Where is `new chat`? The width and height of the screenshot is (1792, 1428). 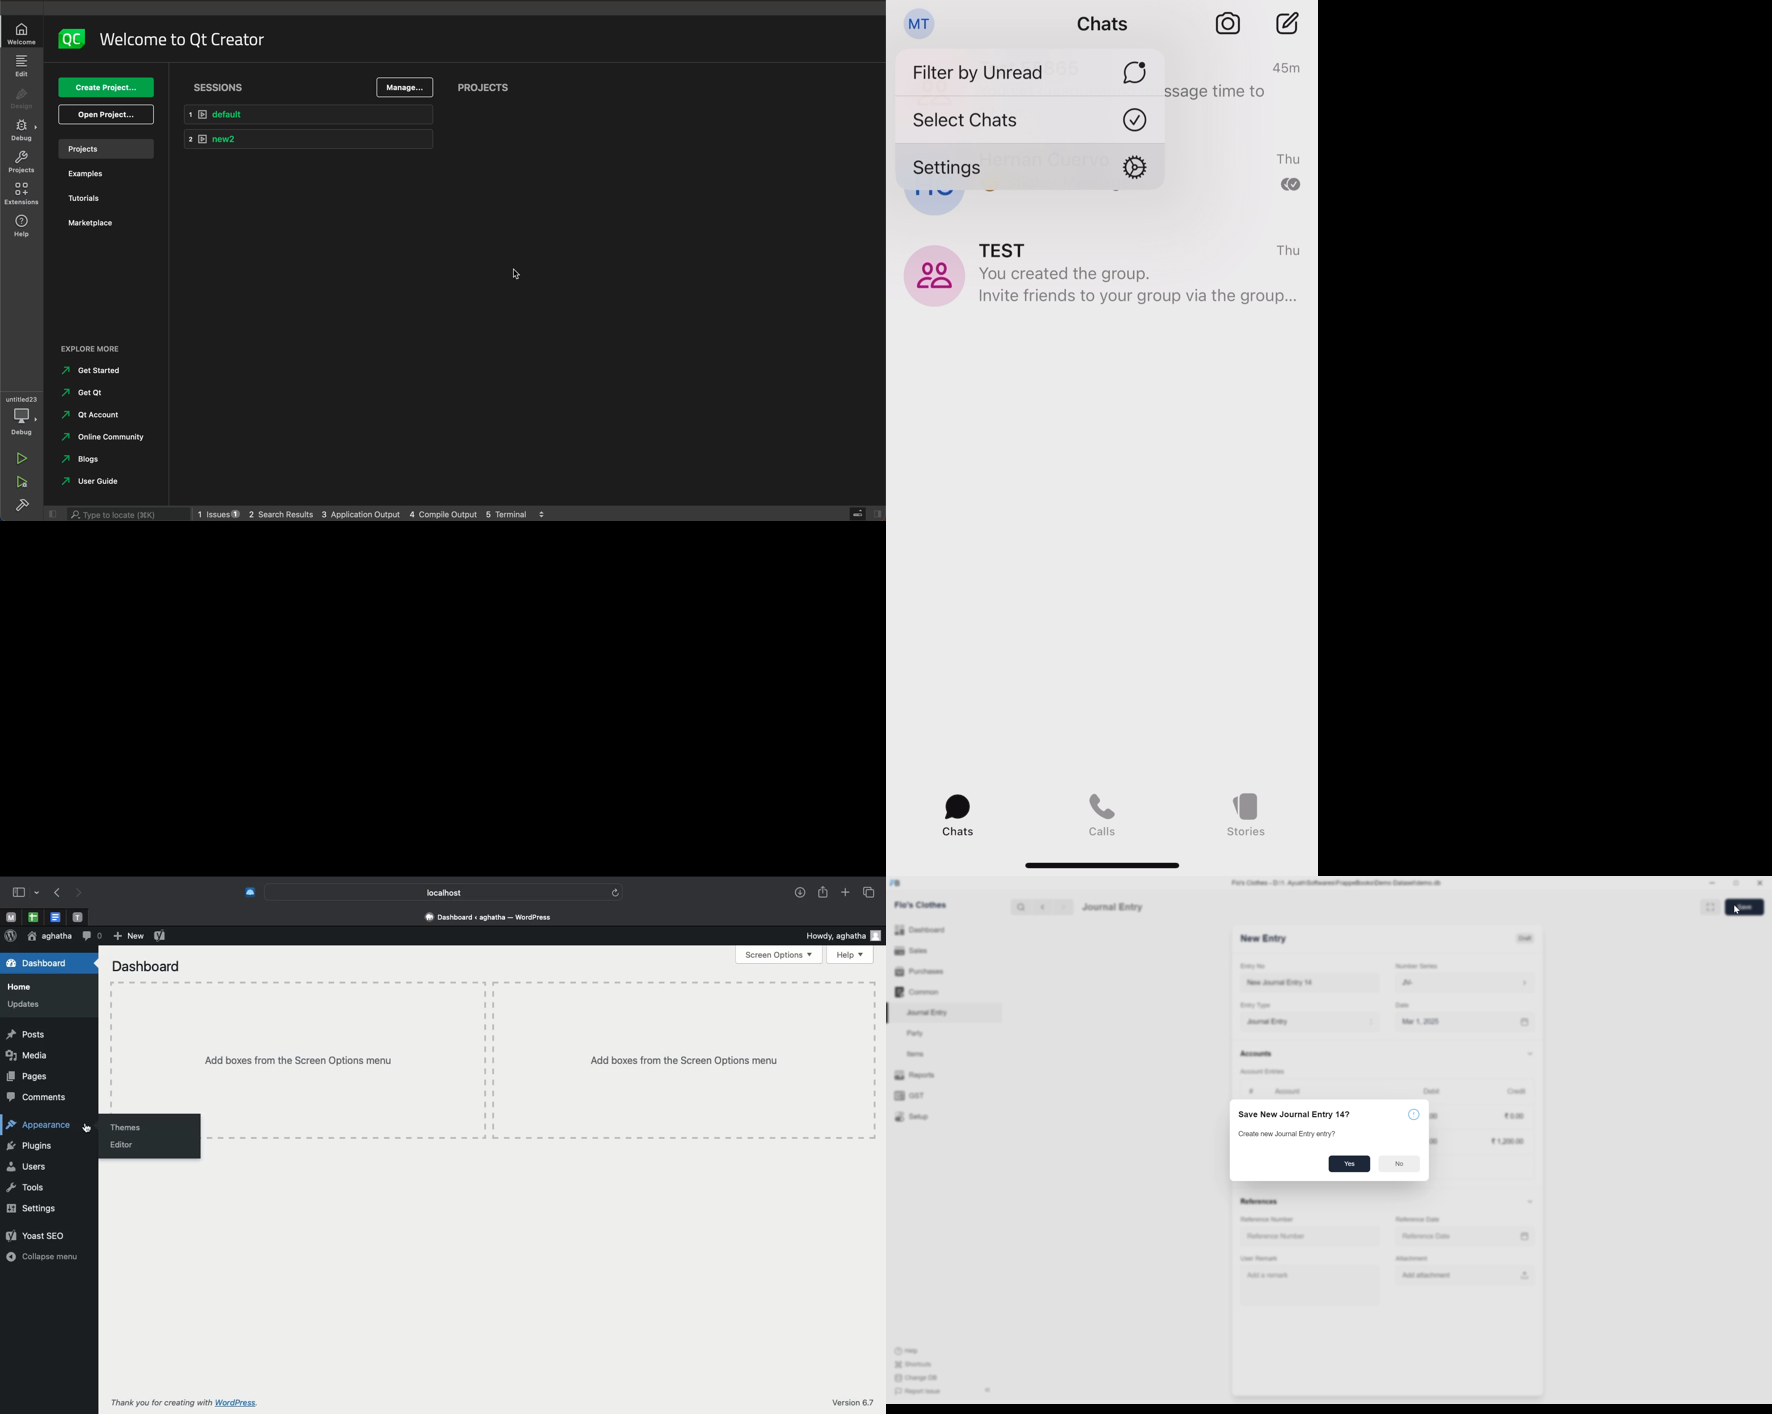
new chat is located at coordinates (1286, 21).